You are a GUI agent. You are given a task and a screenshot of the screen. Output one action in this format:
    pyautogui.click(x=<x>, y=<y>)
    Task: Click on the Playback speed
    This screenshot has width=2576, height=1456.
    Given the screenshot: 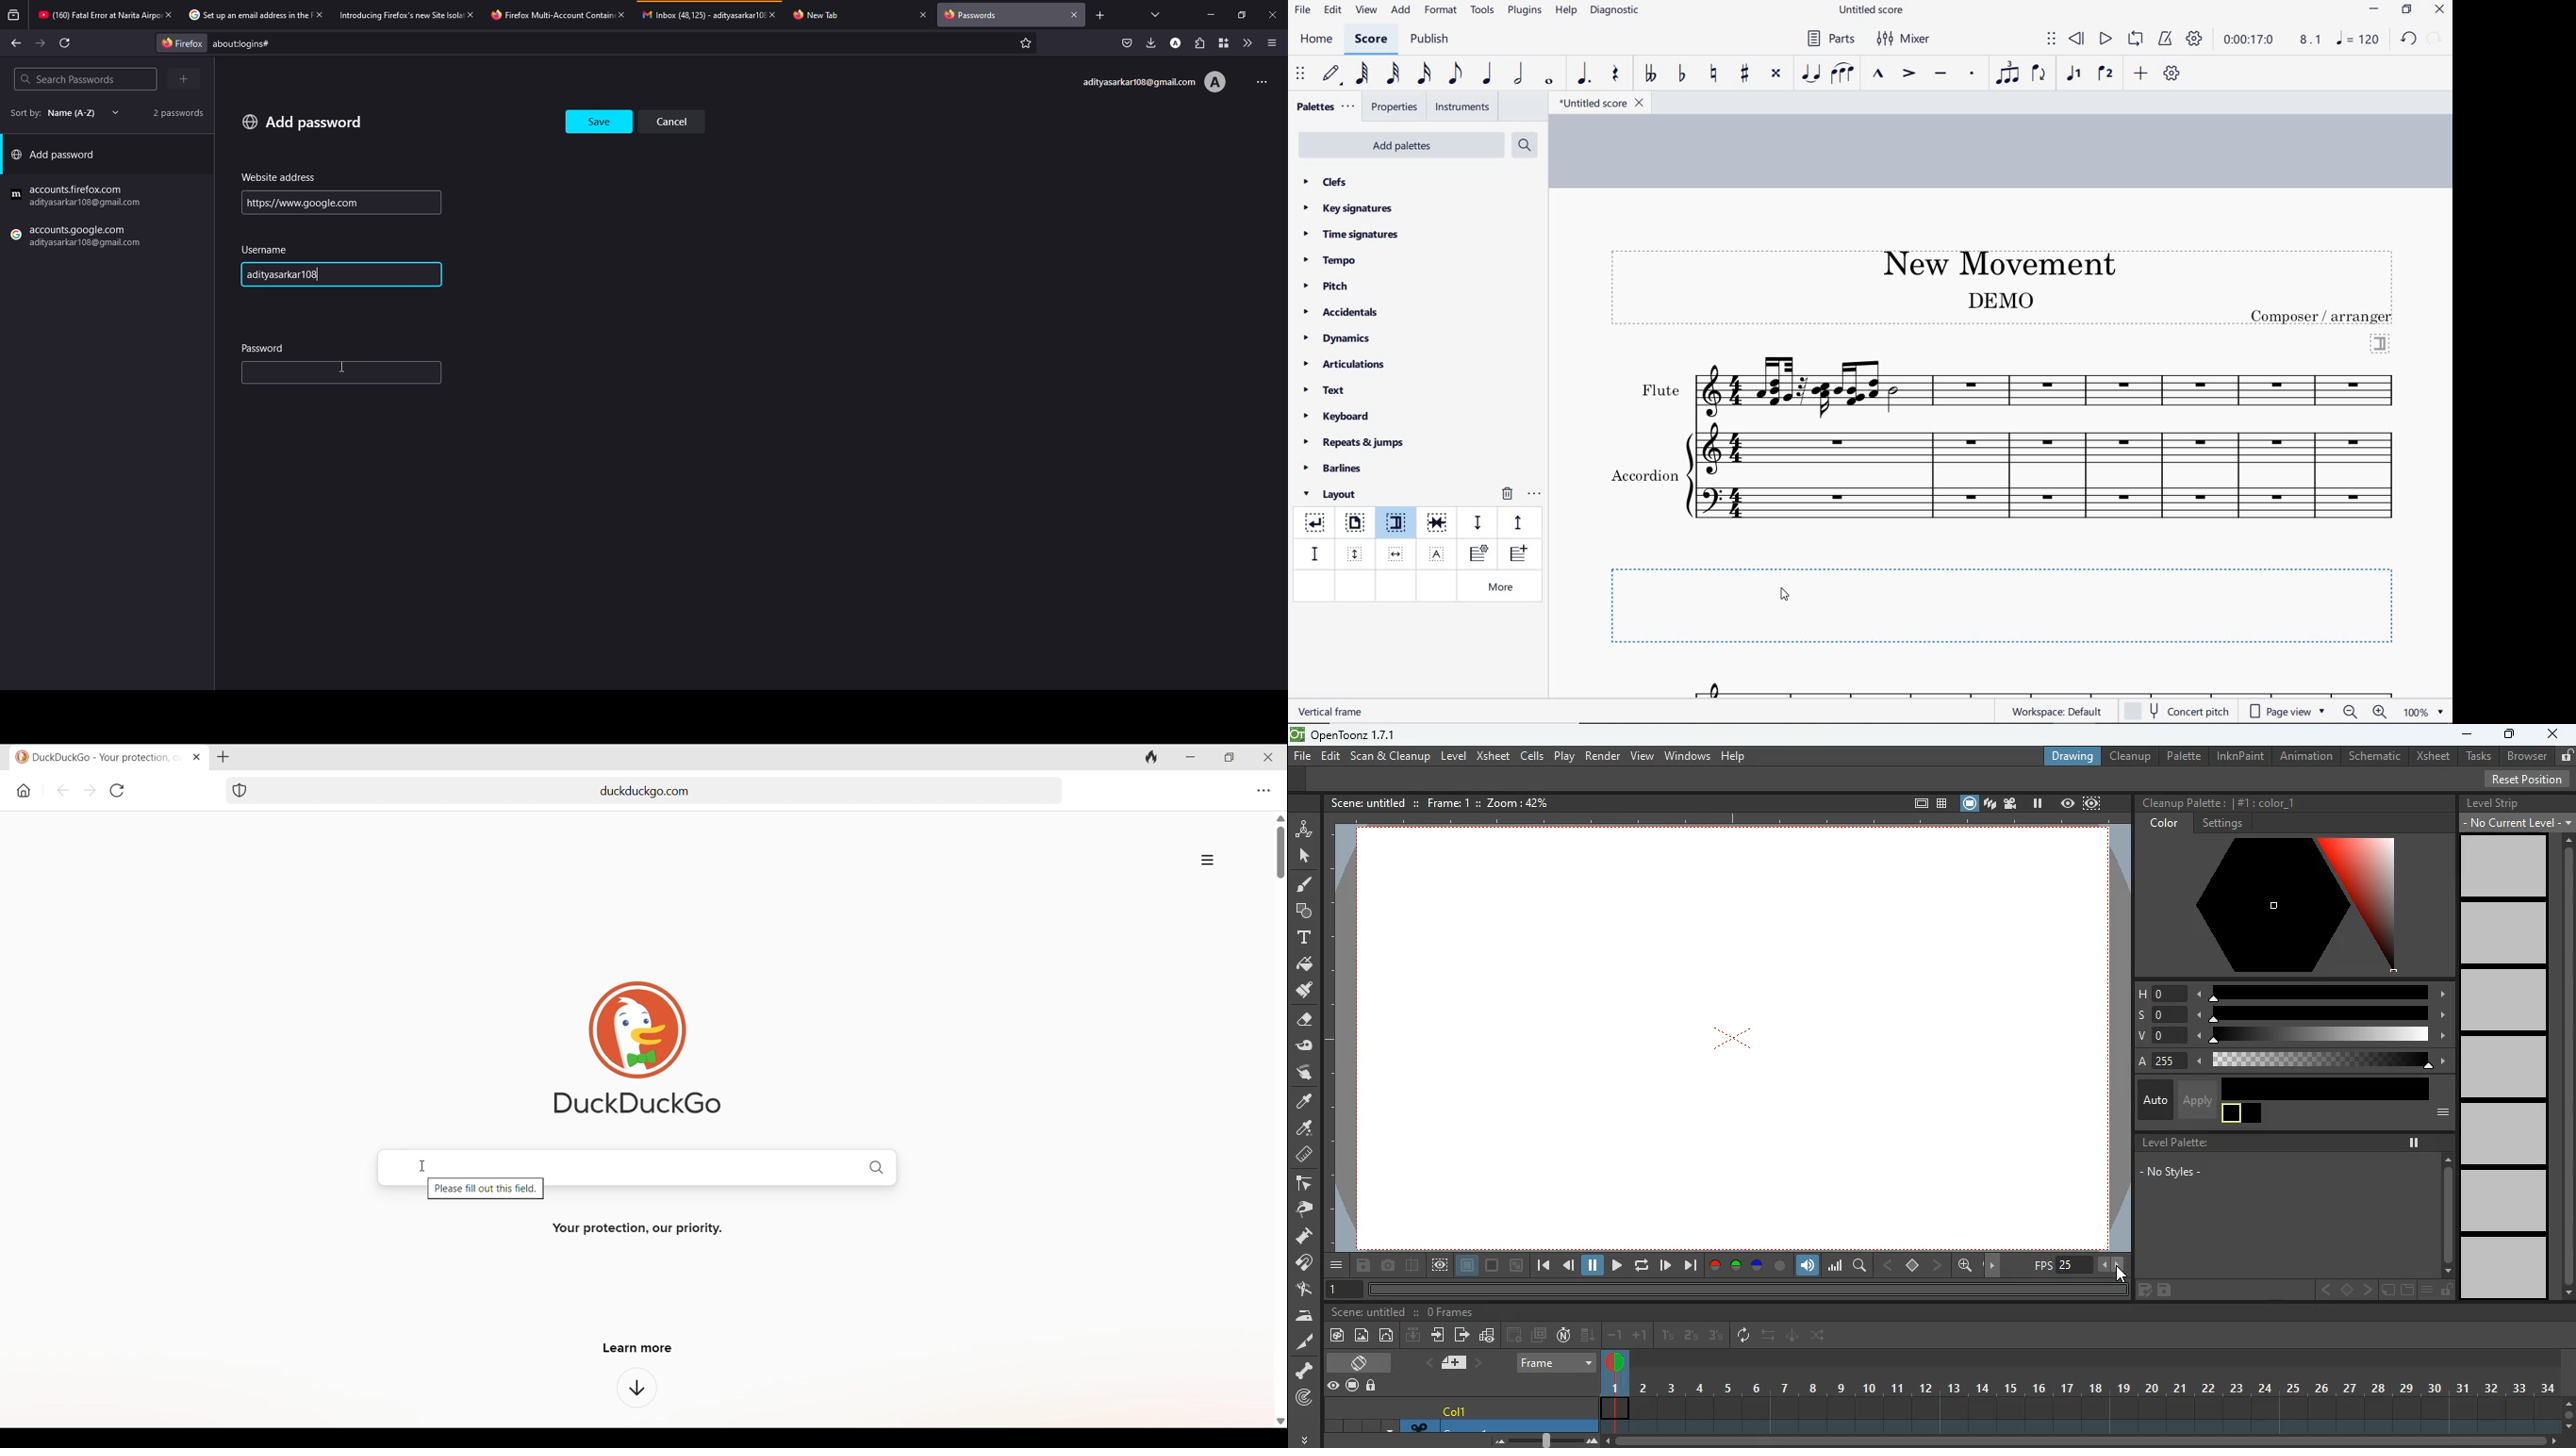 What is the action you would take?
    pyautogui.click(x=2312, y=40)
    